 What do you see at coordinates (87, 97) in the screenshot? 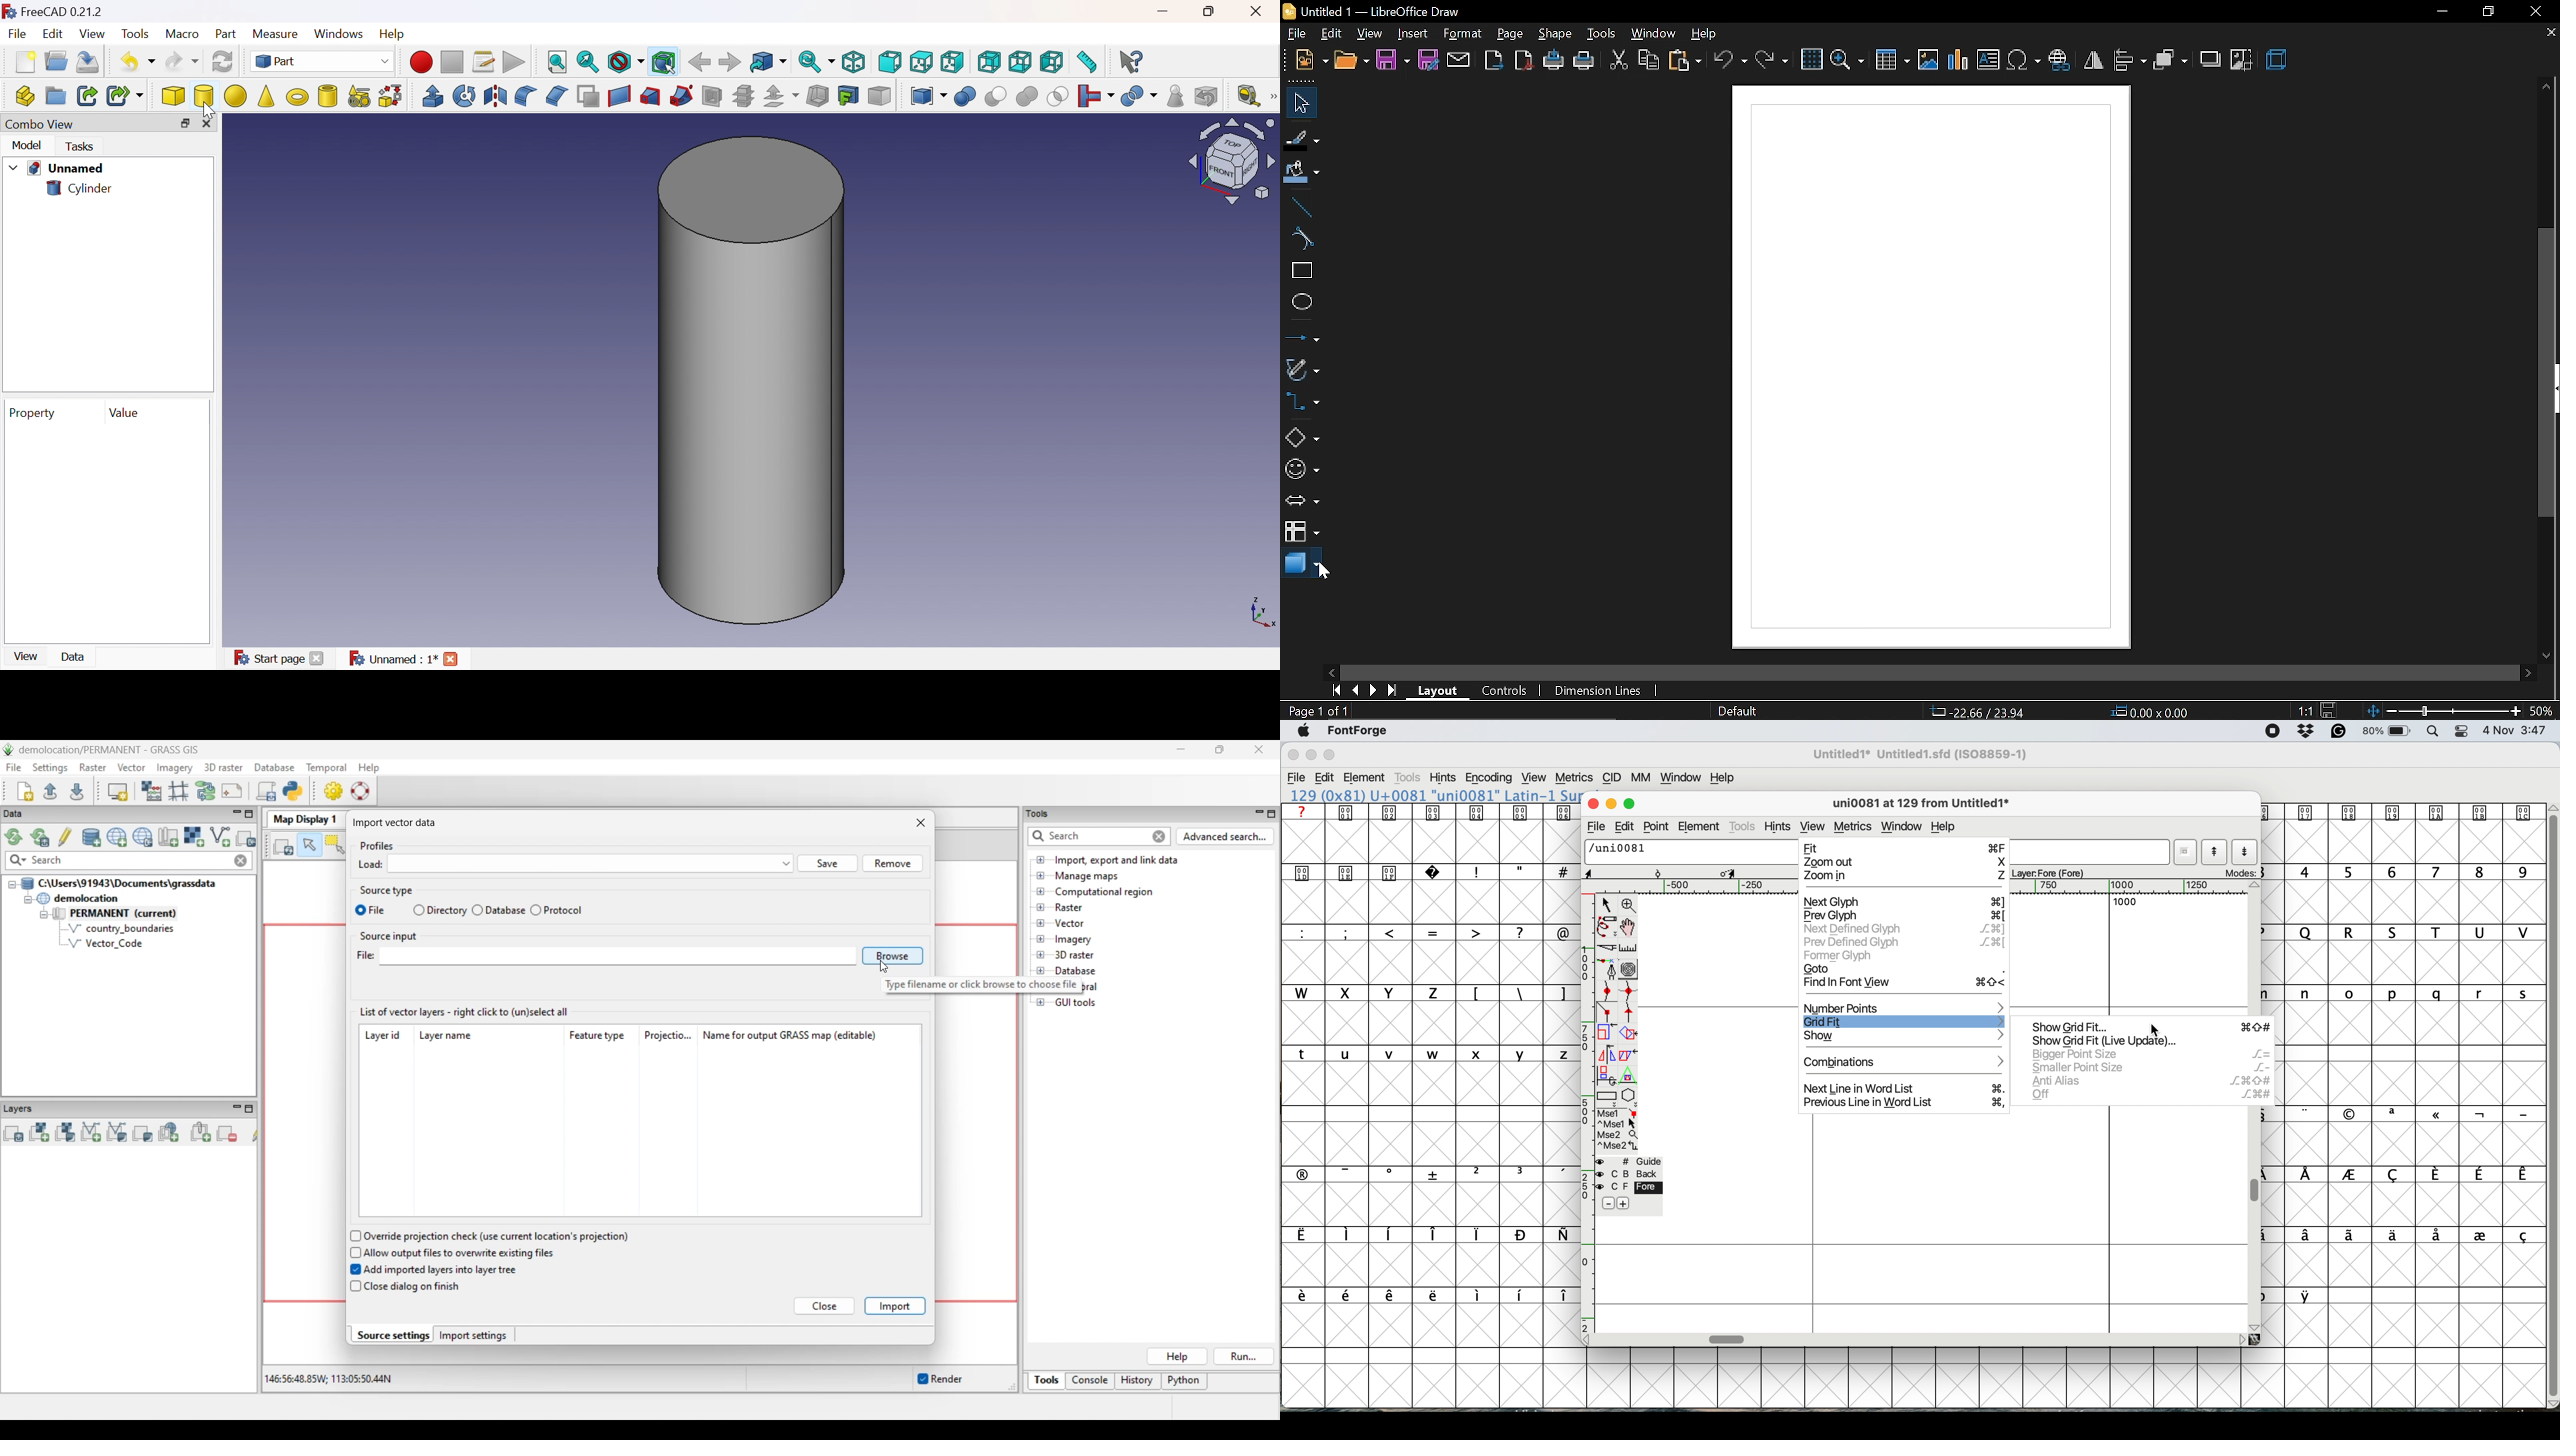
I see `Make link` at bounding box center [87, 97].